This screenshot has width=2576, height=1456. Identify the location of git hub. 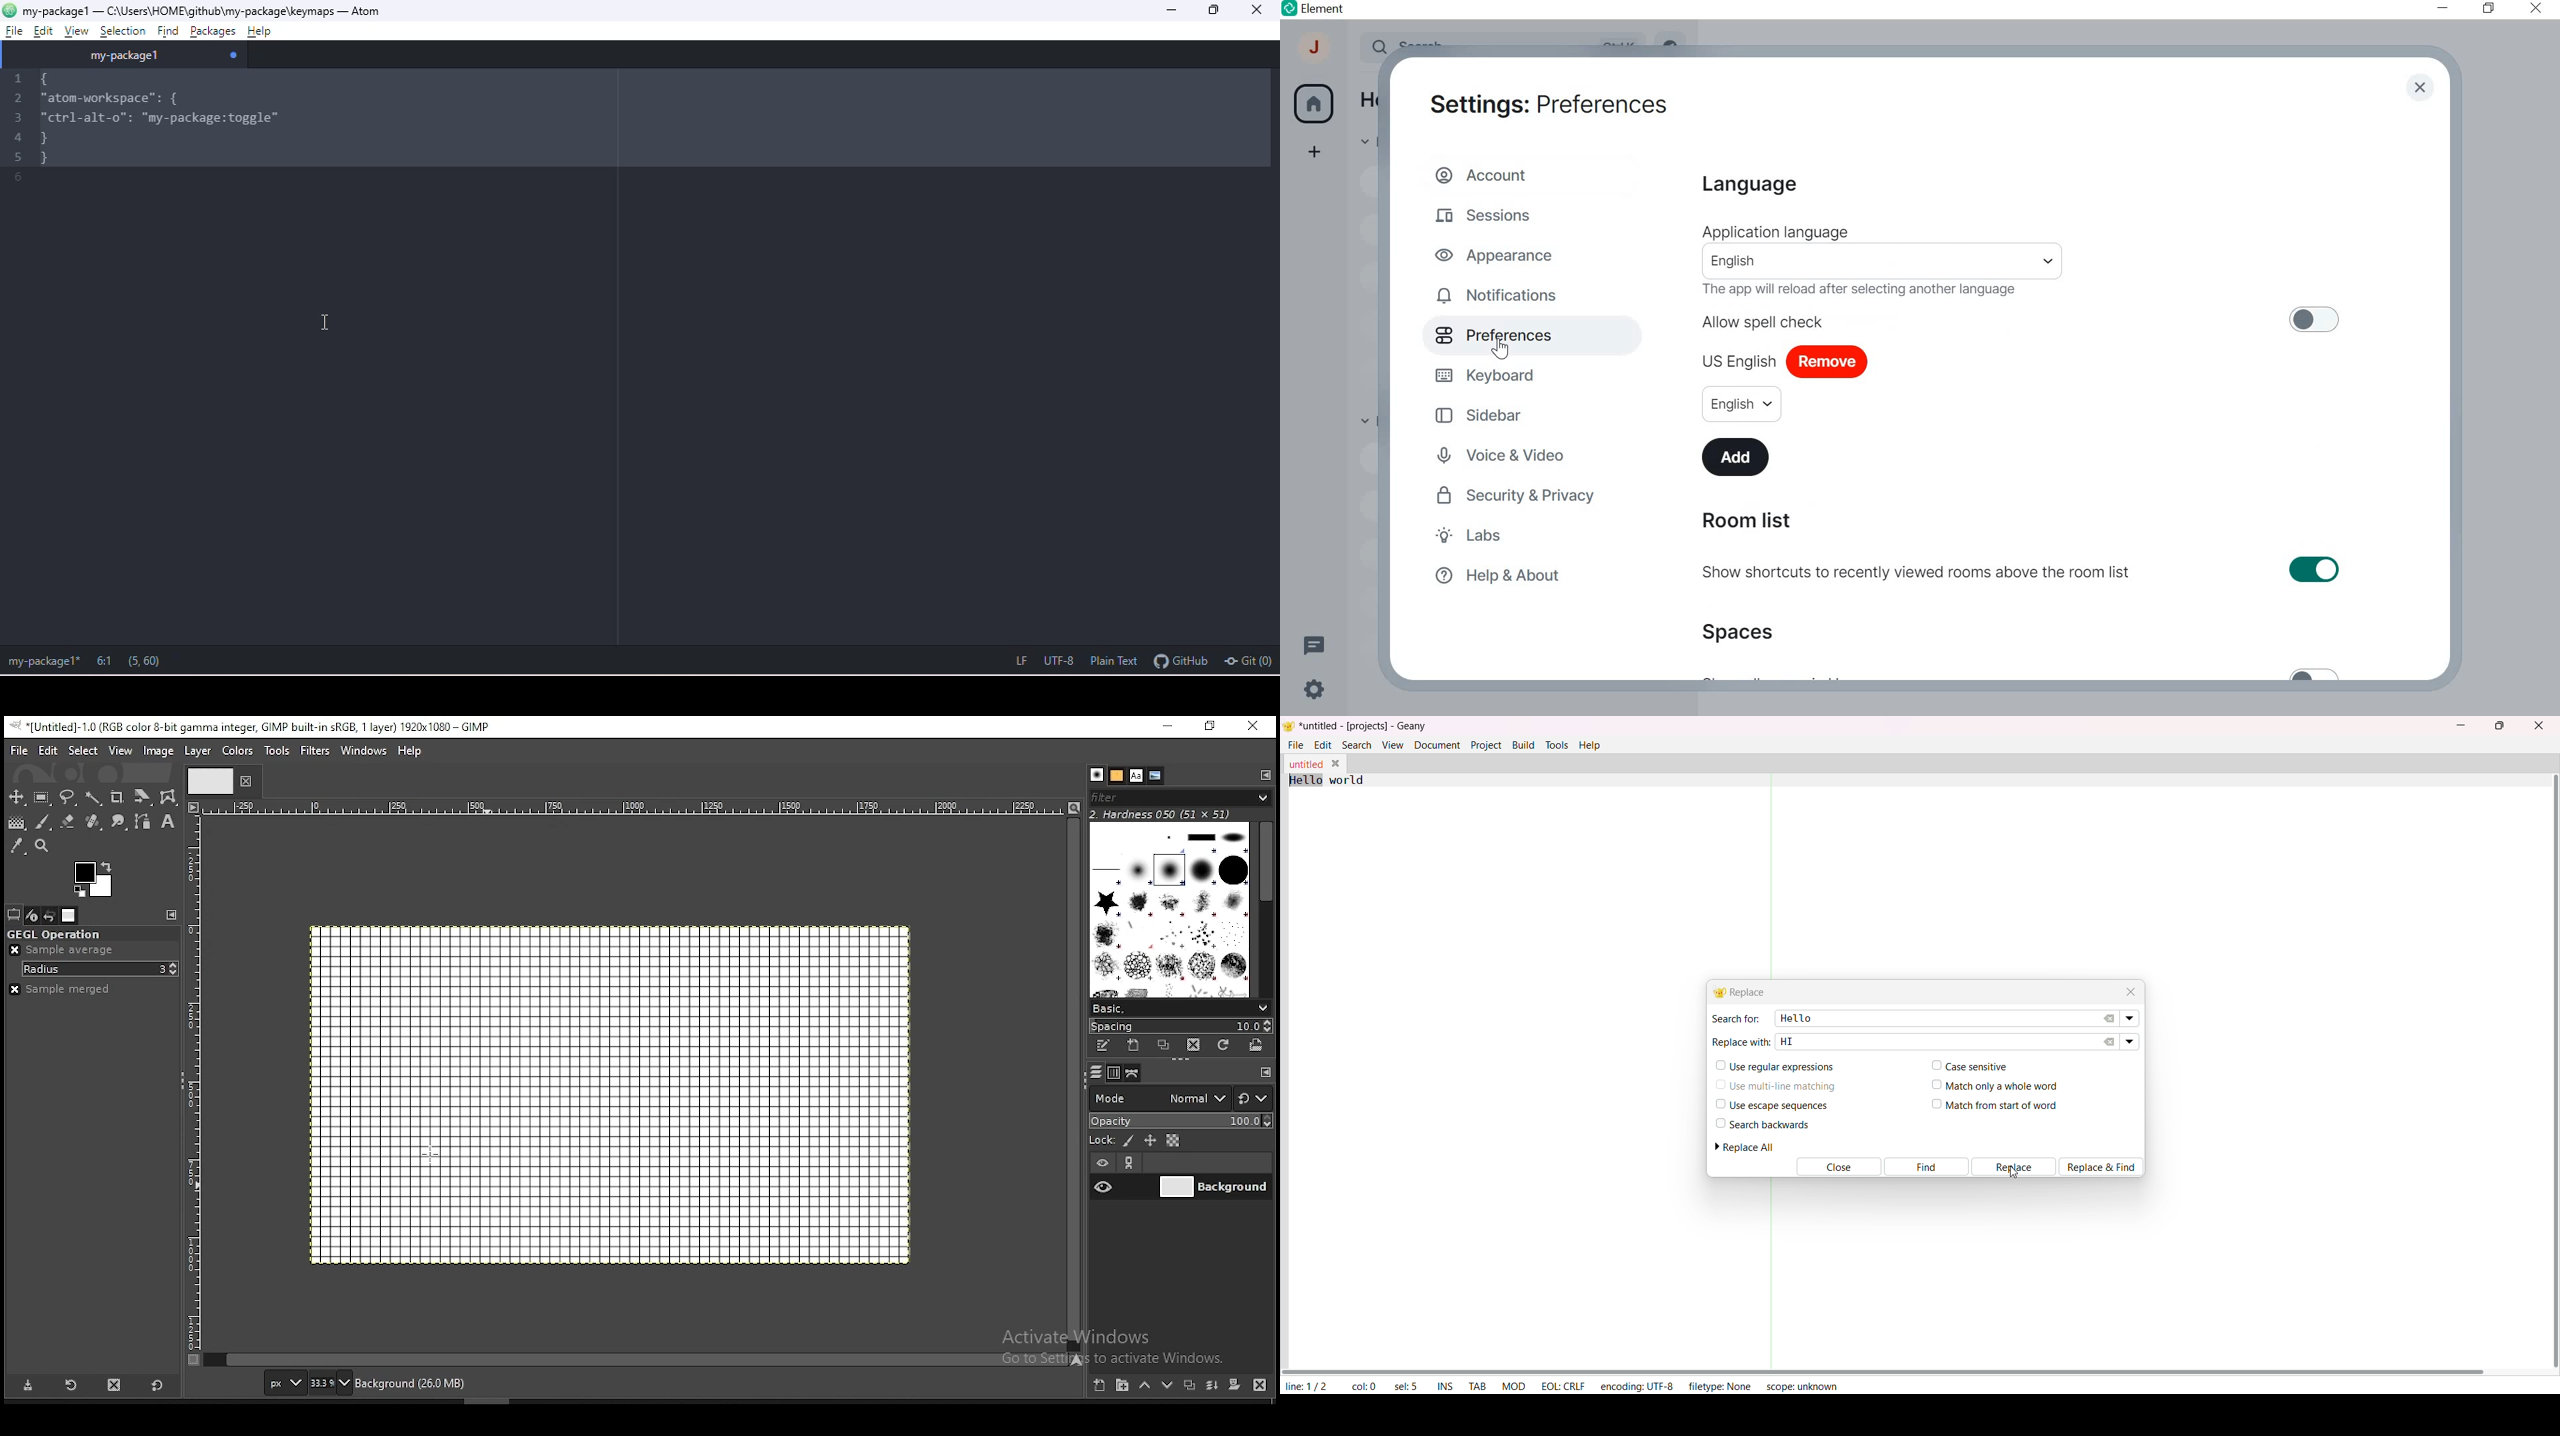
(1182, 663).